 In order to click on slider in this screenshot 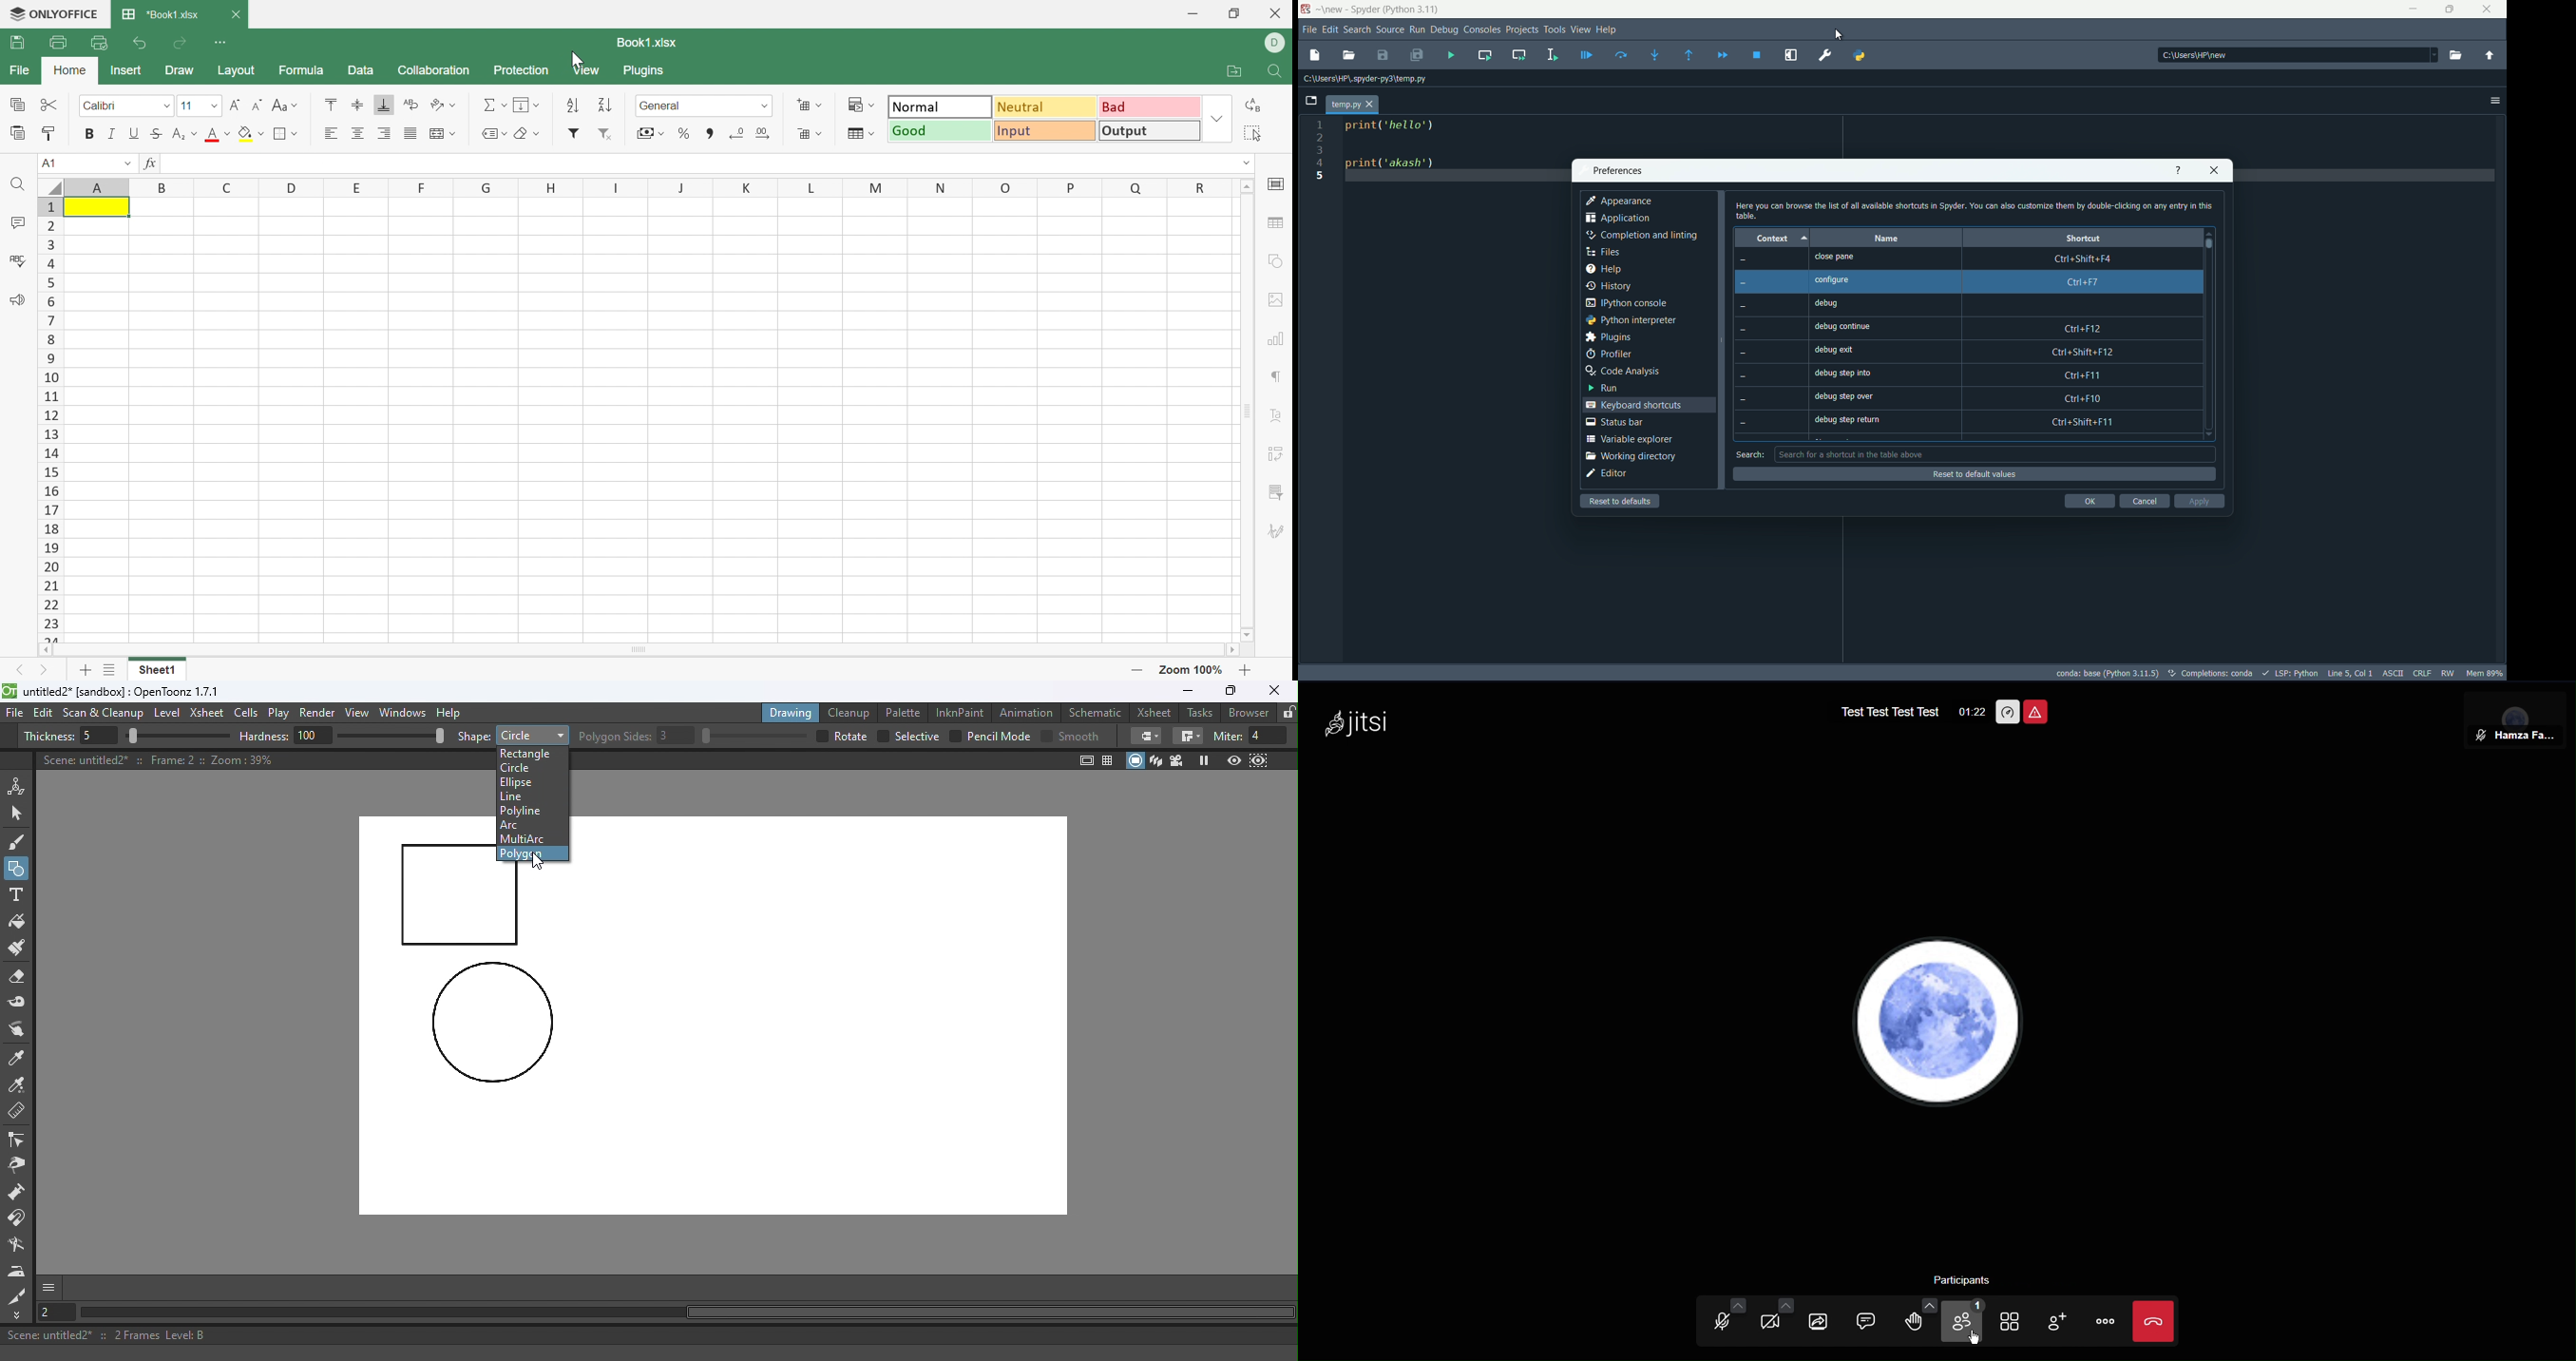, I will do `click(178, 737)`.